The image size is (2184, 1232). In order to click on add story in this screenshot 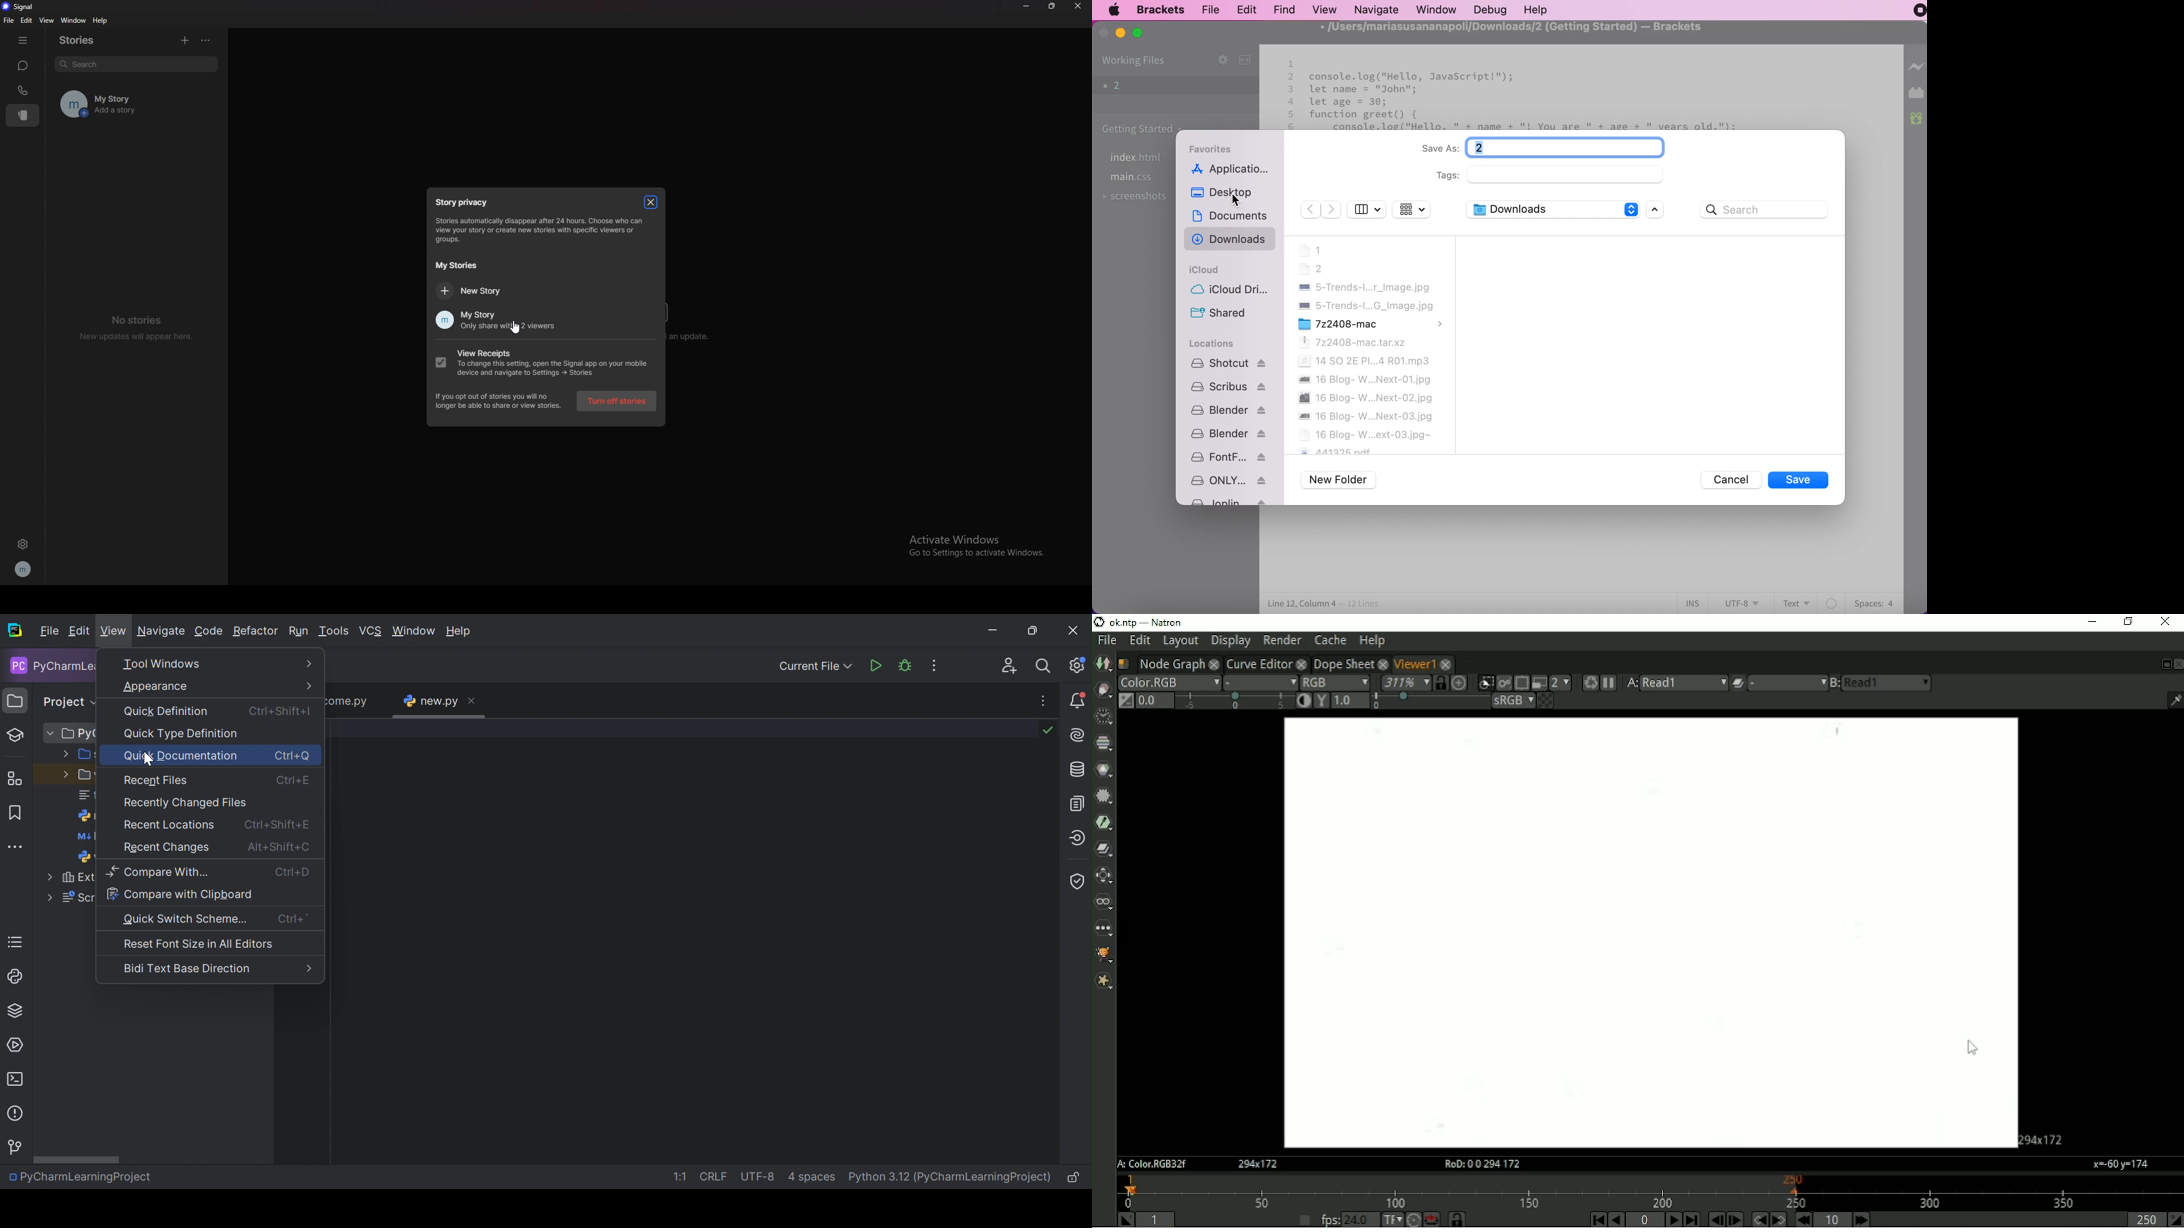, I will do `click(185, 40)`.